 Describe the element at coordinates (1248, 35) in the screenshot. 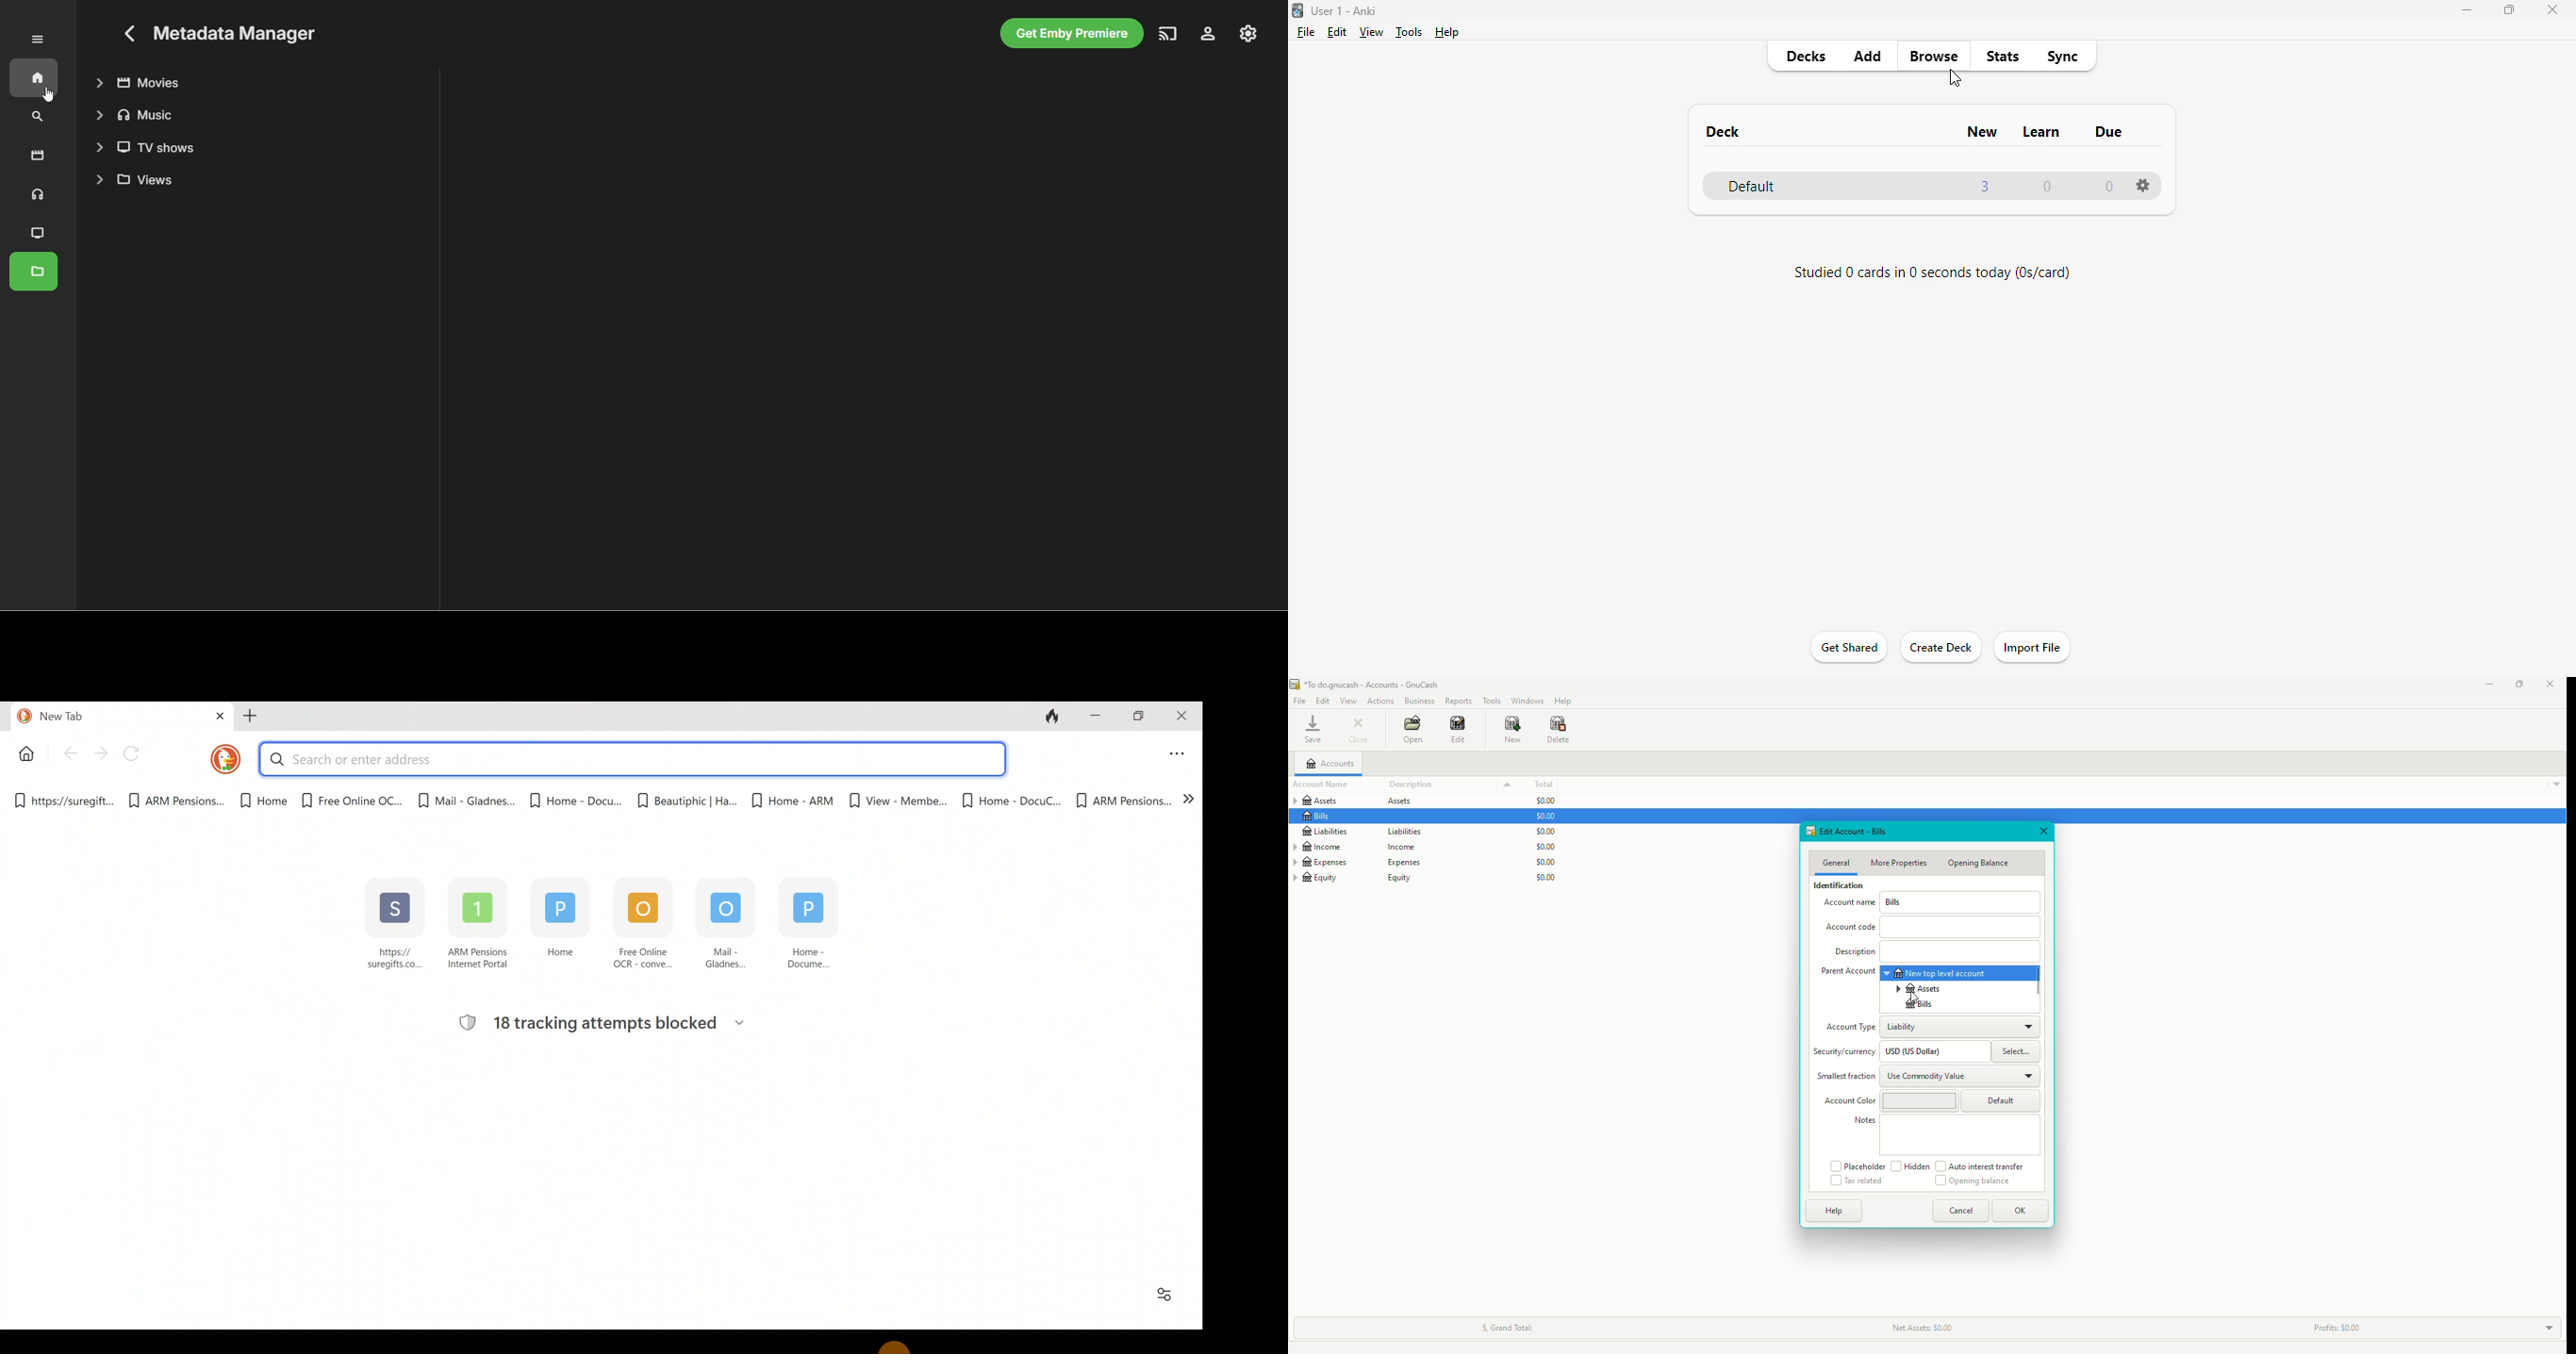

I see `manage emby server` at that location.